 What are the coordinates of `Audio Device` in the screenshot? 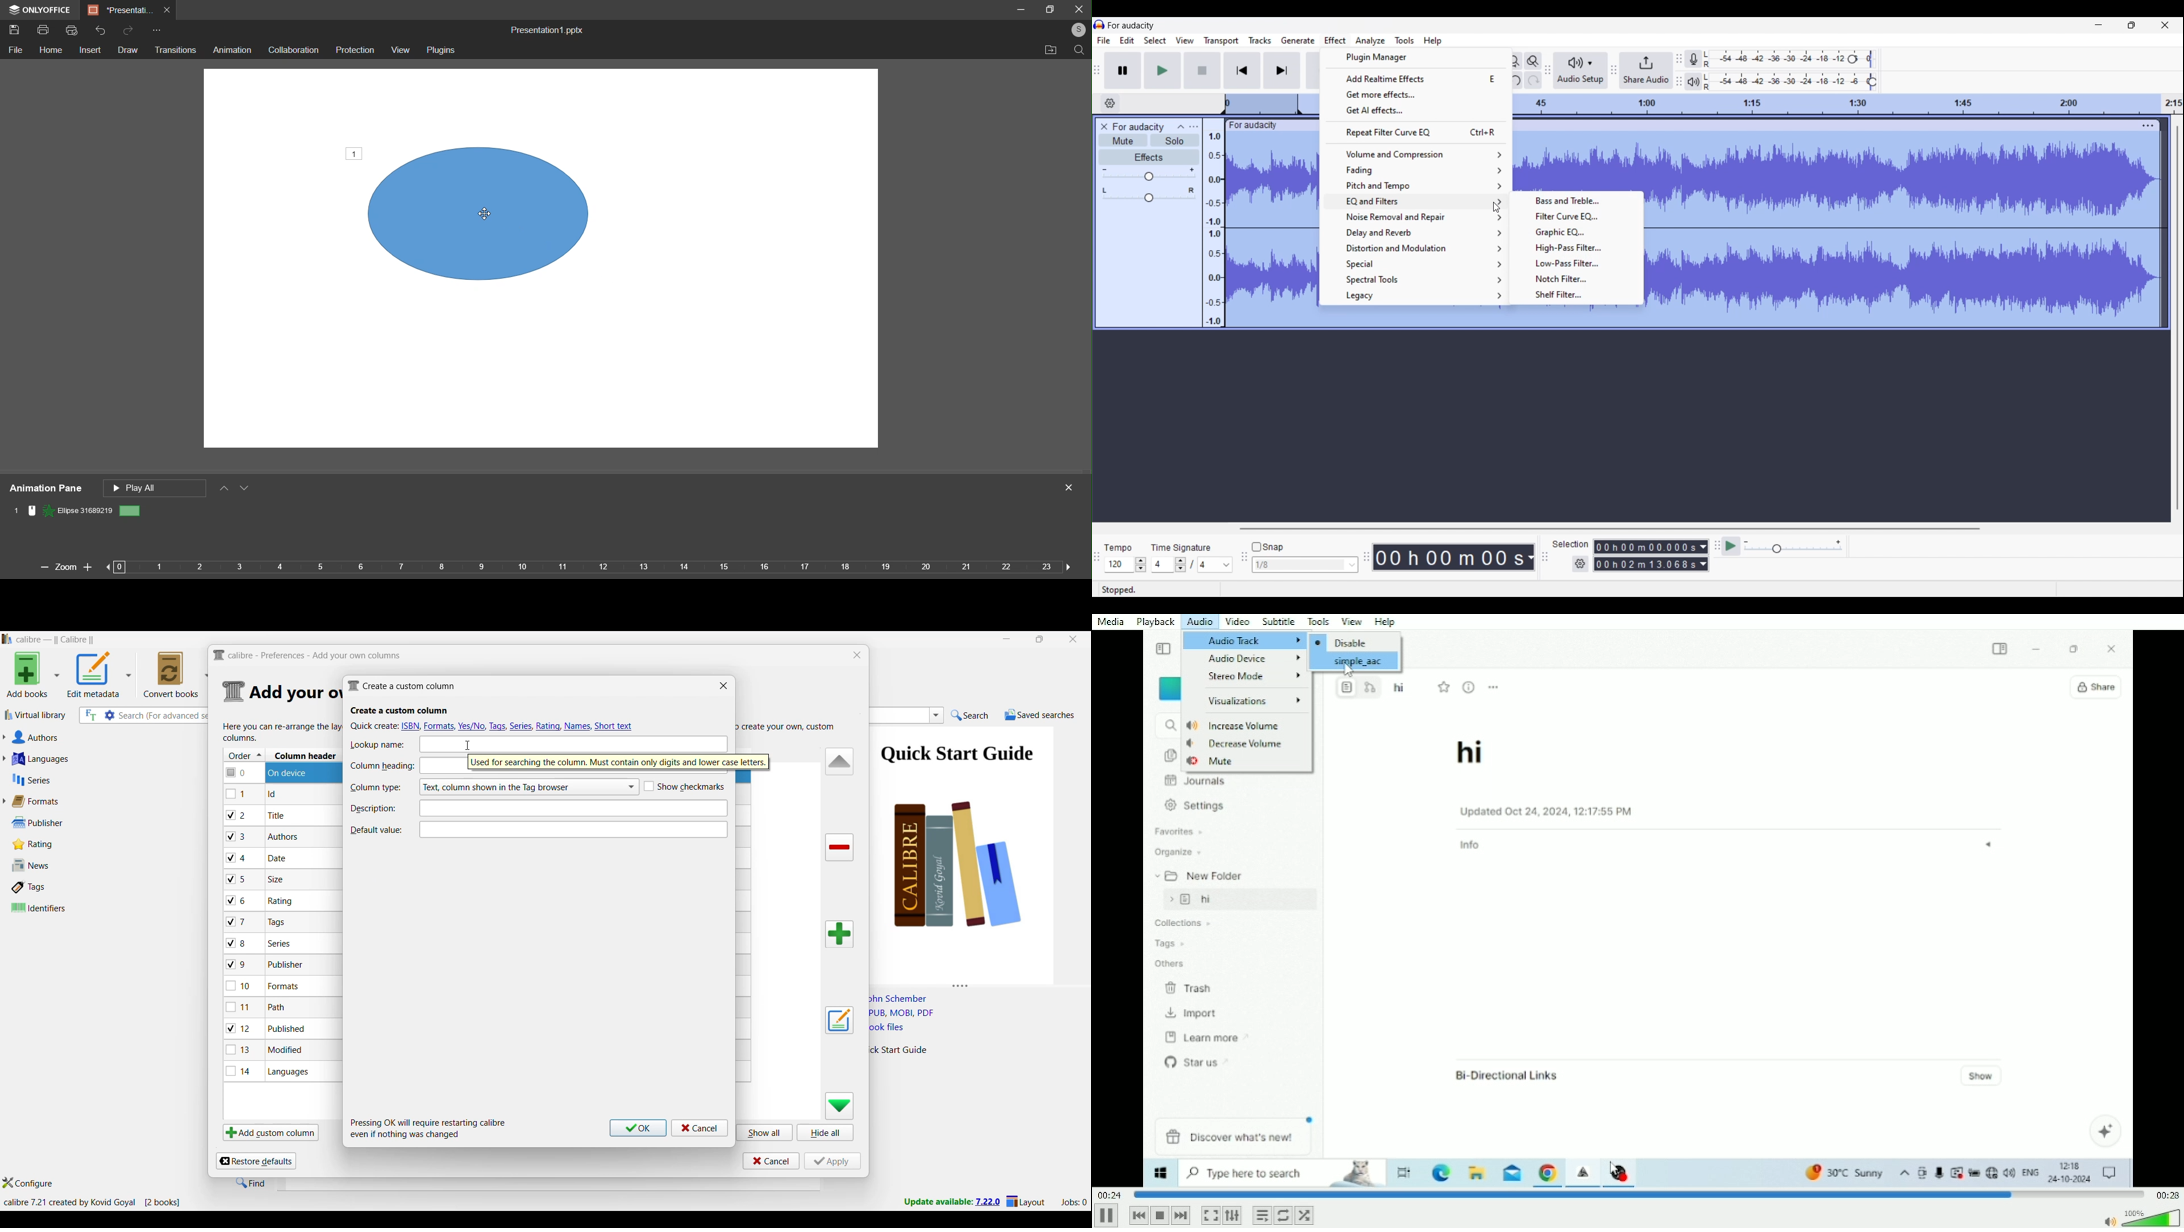 It's located at (1256, 659).